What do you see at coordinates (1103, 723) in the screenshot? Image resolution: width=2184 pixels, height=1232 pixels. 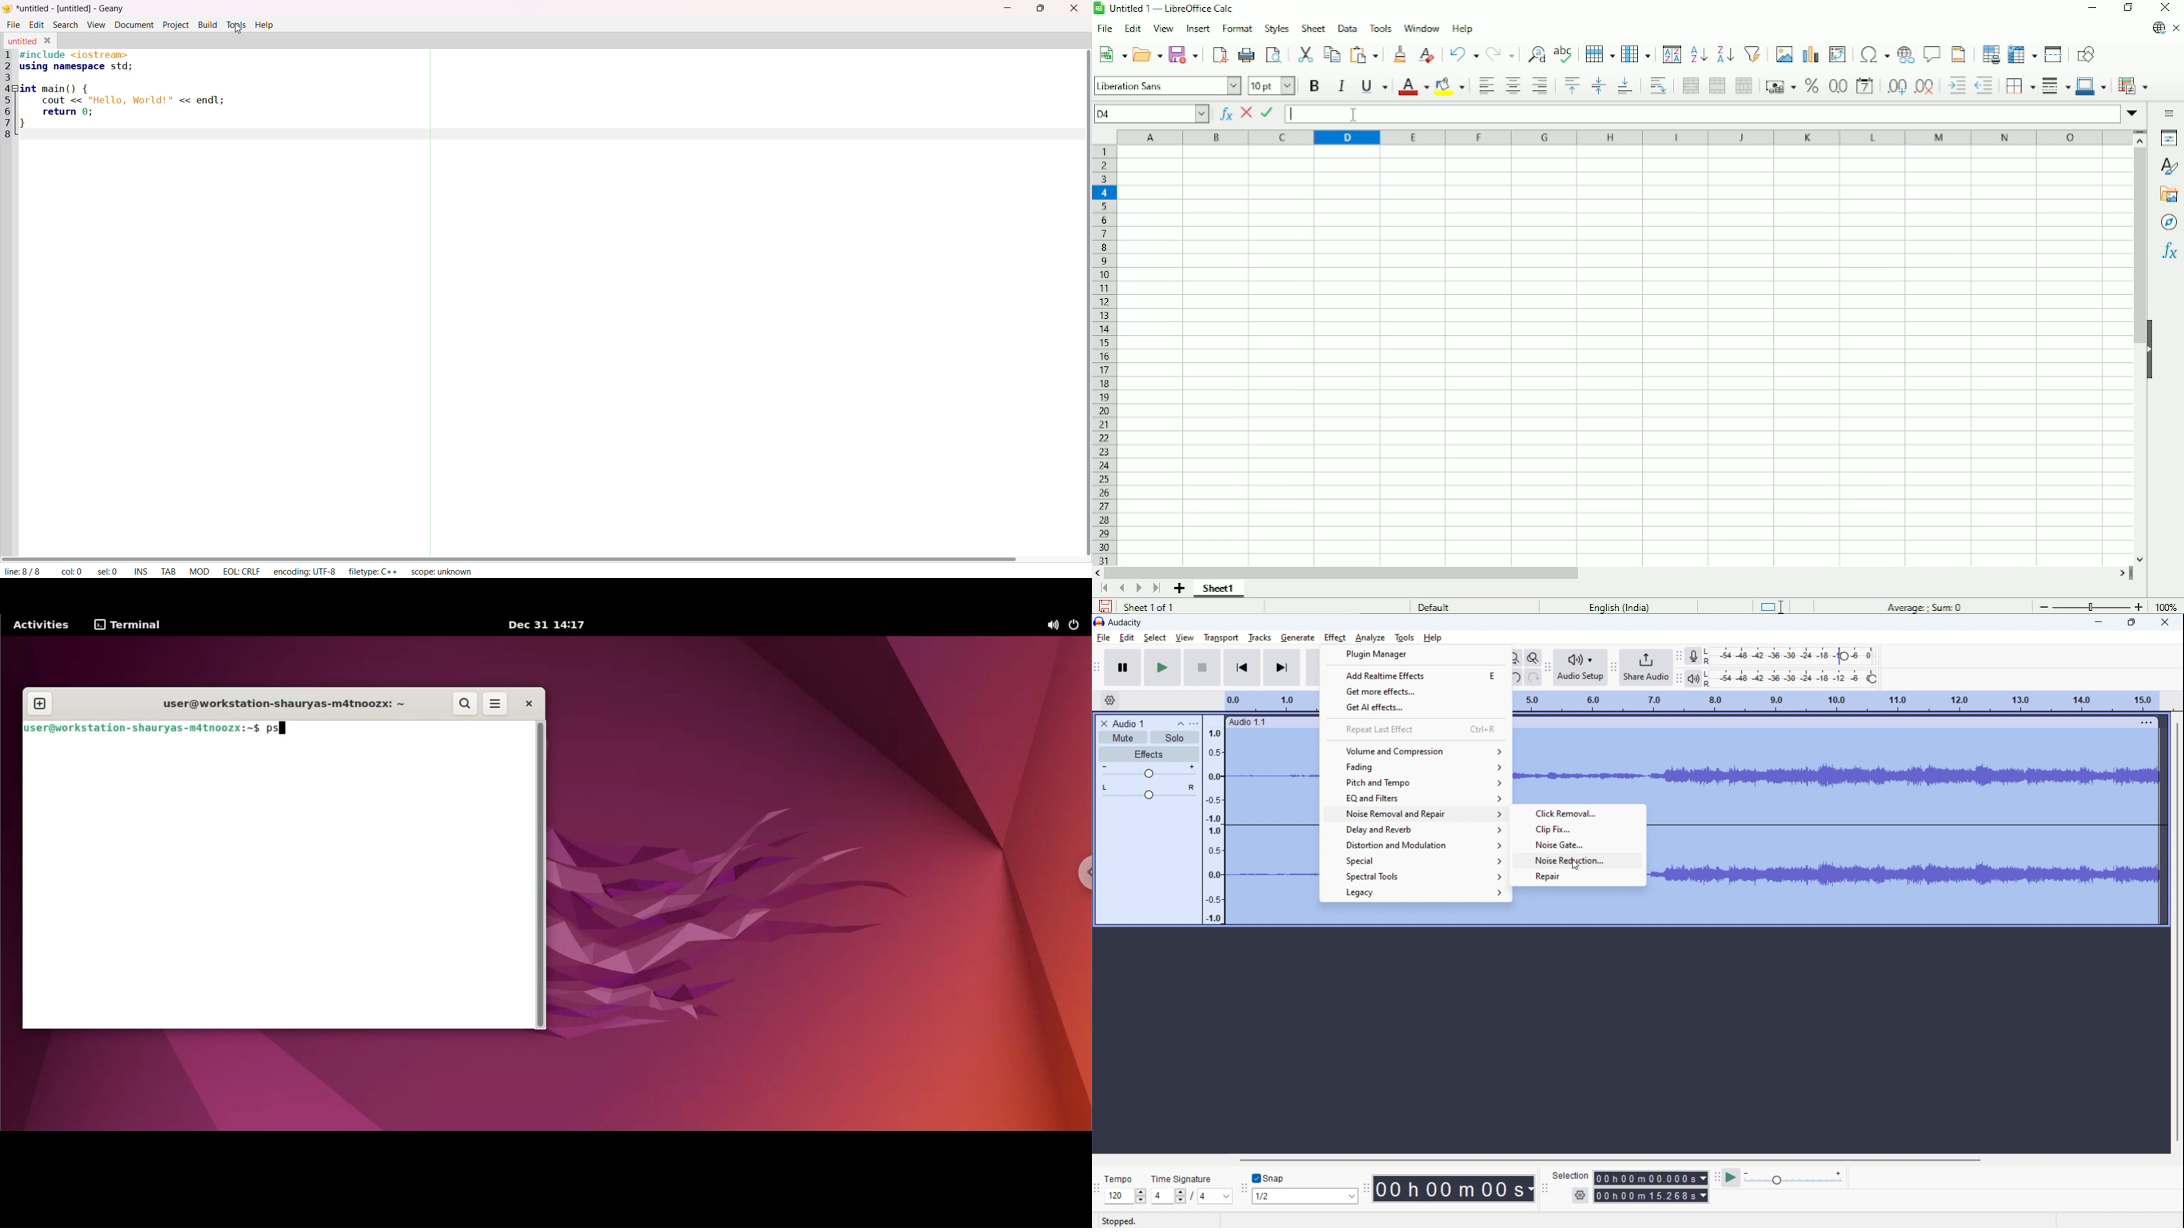 I see `delete audio` at bounding box center [1103, 723].